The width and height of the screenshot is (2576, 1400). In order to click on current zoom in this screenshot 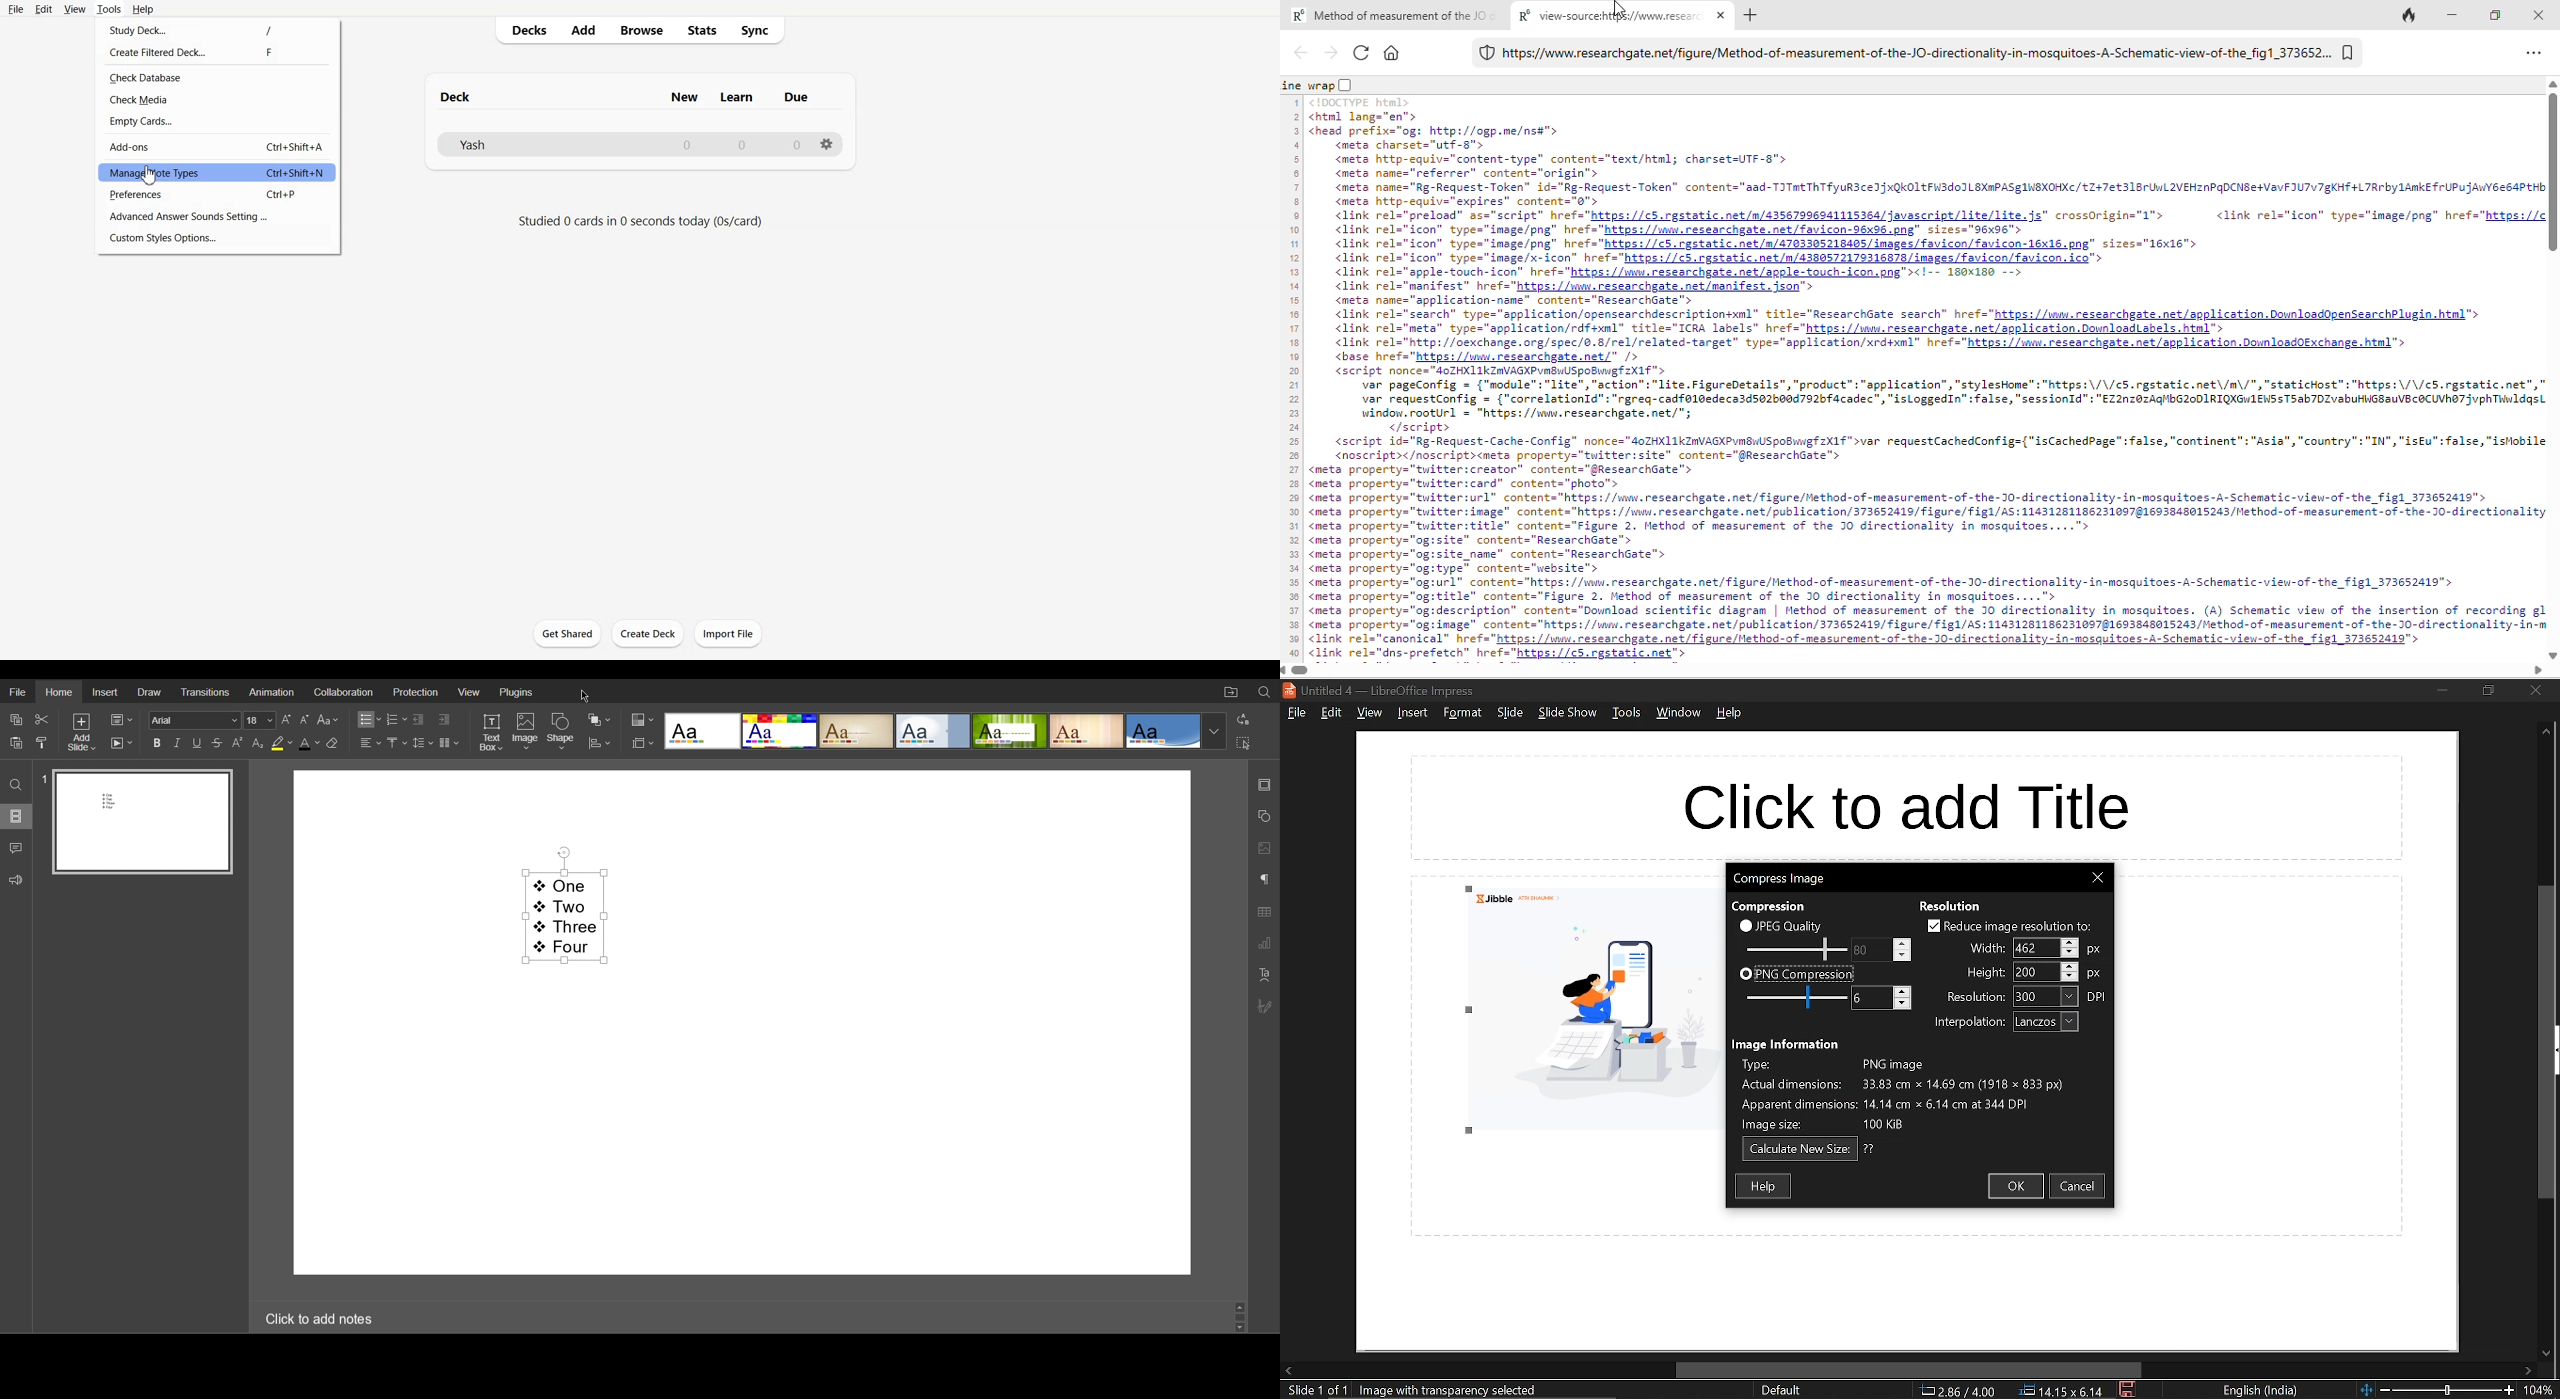, I will do `click(2542, 1391)`.